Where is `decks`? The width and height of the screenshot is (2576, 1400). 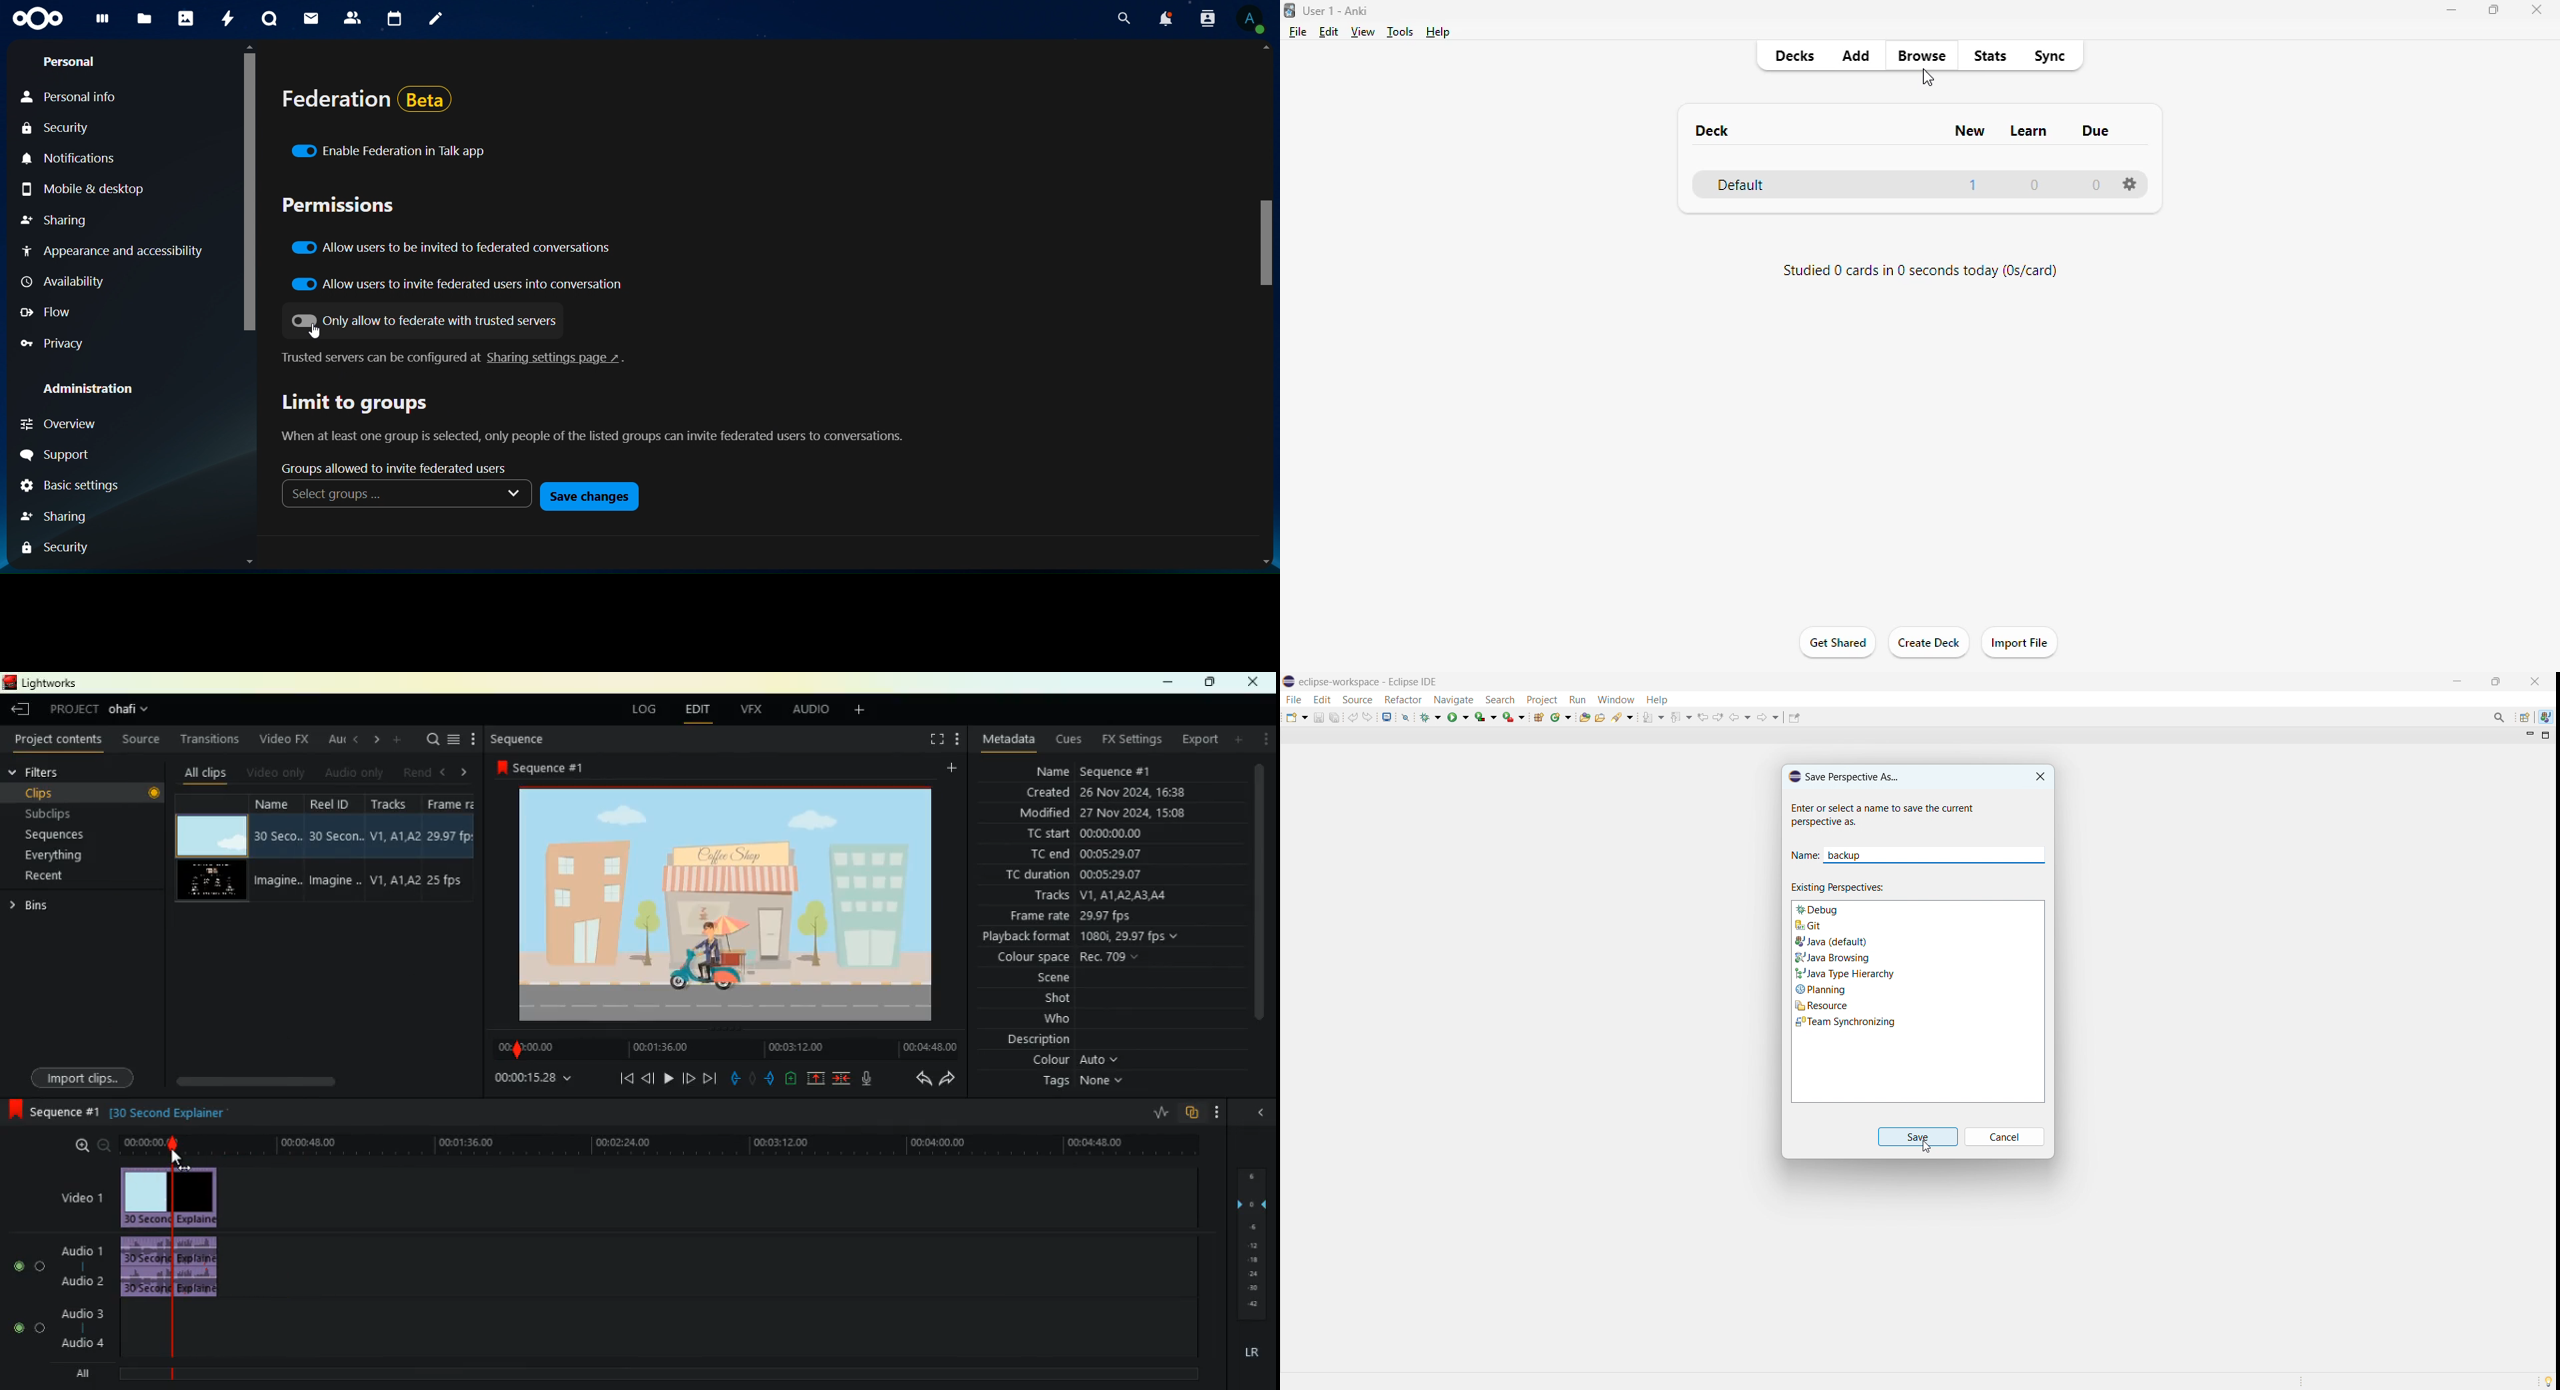 decks is located at coordinates (1795, 55).